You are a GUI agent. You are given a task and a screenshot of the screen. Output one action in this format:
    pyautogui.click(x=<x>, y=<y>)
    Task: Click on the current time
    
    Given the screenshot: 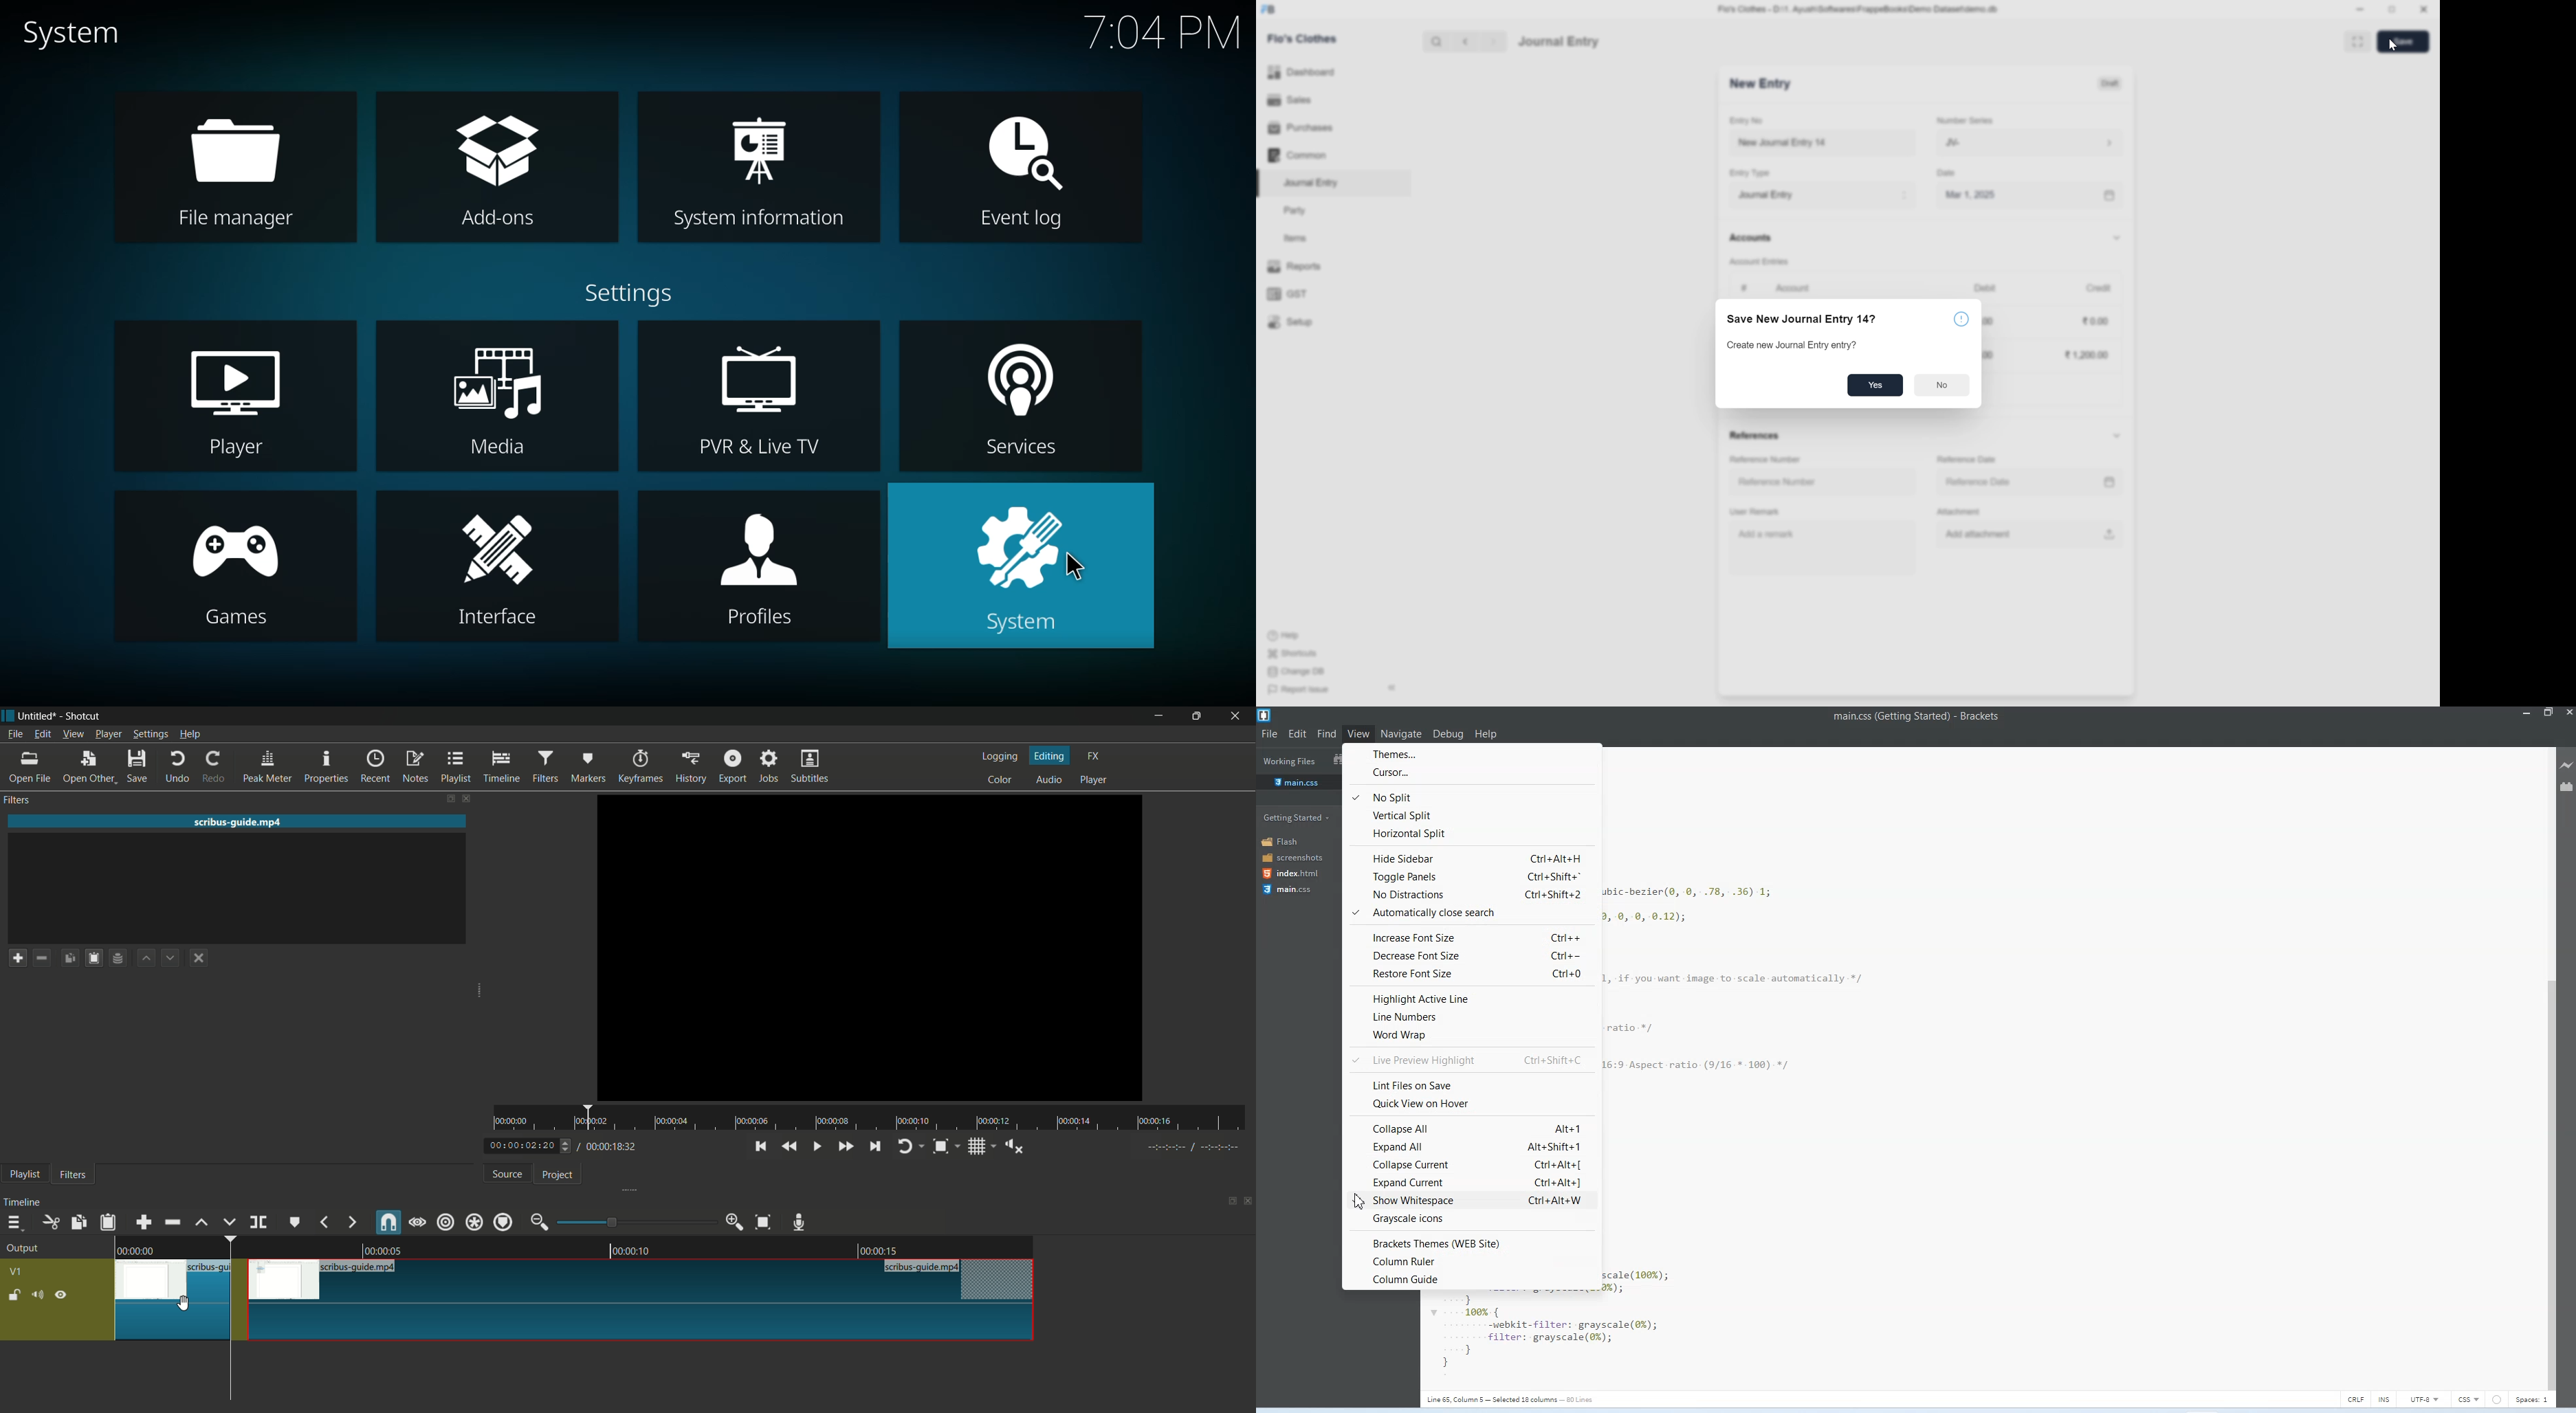 What is the action you would take?
    pyautogui.click(x=520, y=1146)
    